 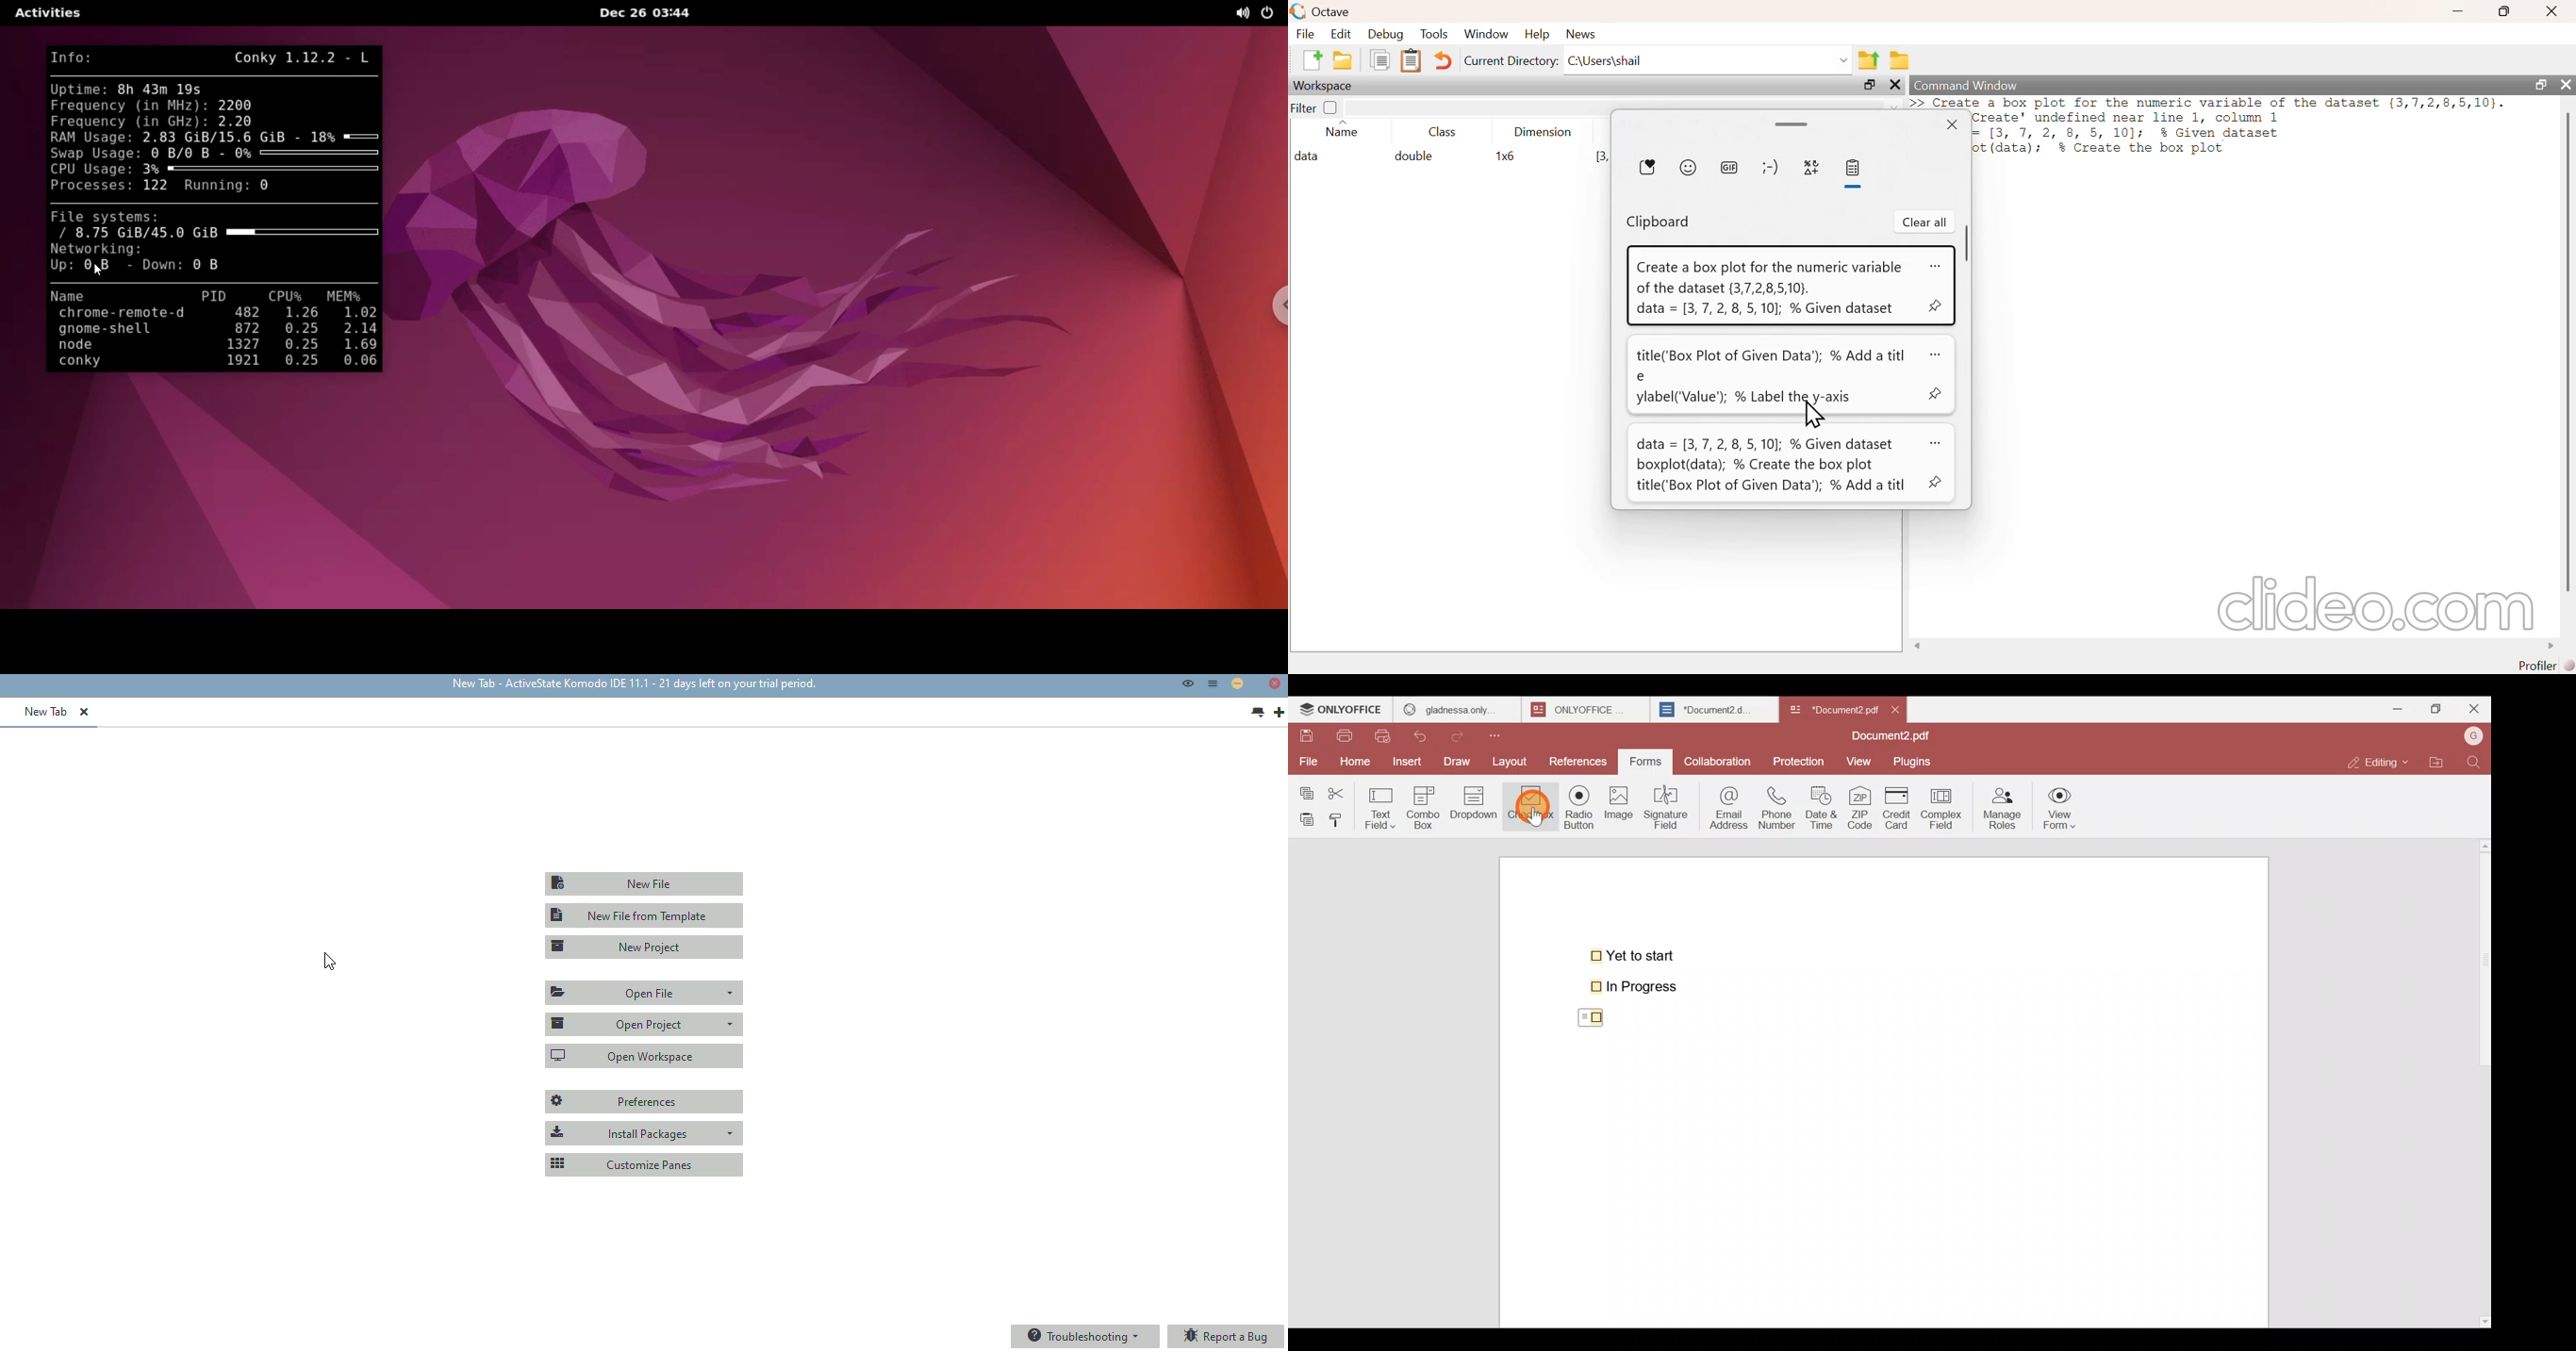 What do you see at coordinates (2132, 117) in the screenshot?
I see `Create’ underlined near line 1, column 1` at bounding box center [2132, 117].